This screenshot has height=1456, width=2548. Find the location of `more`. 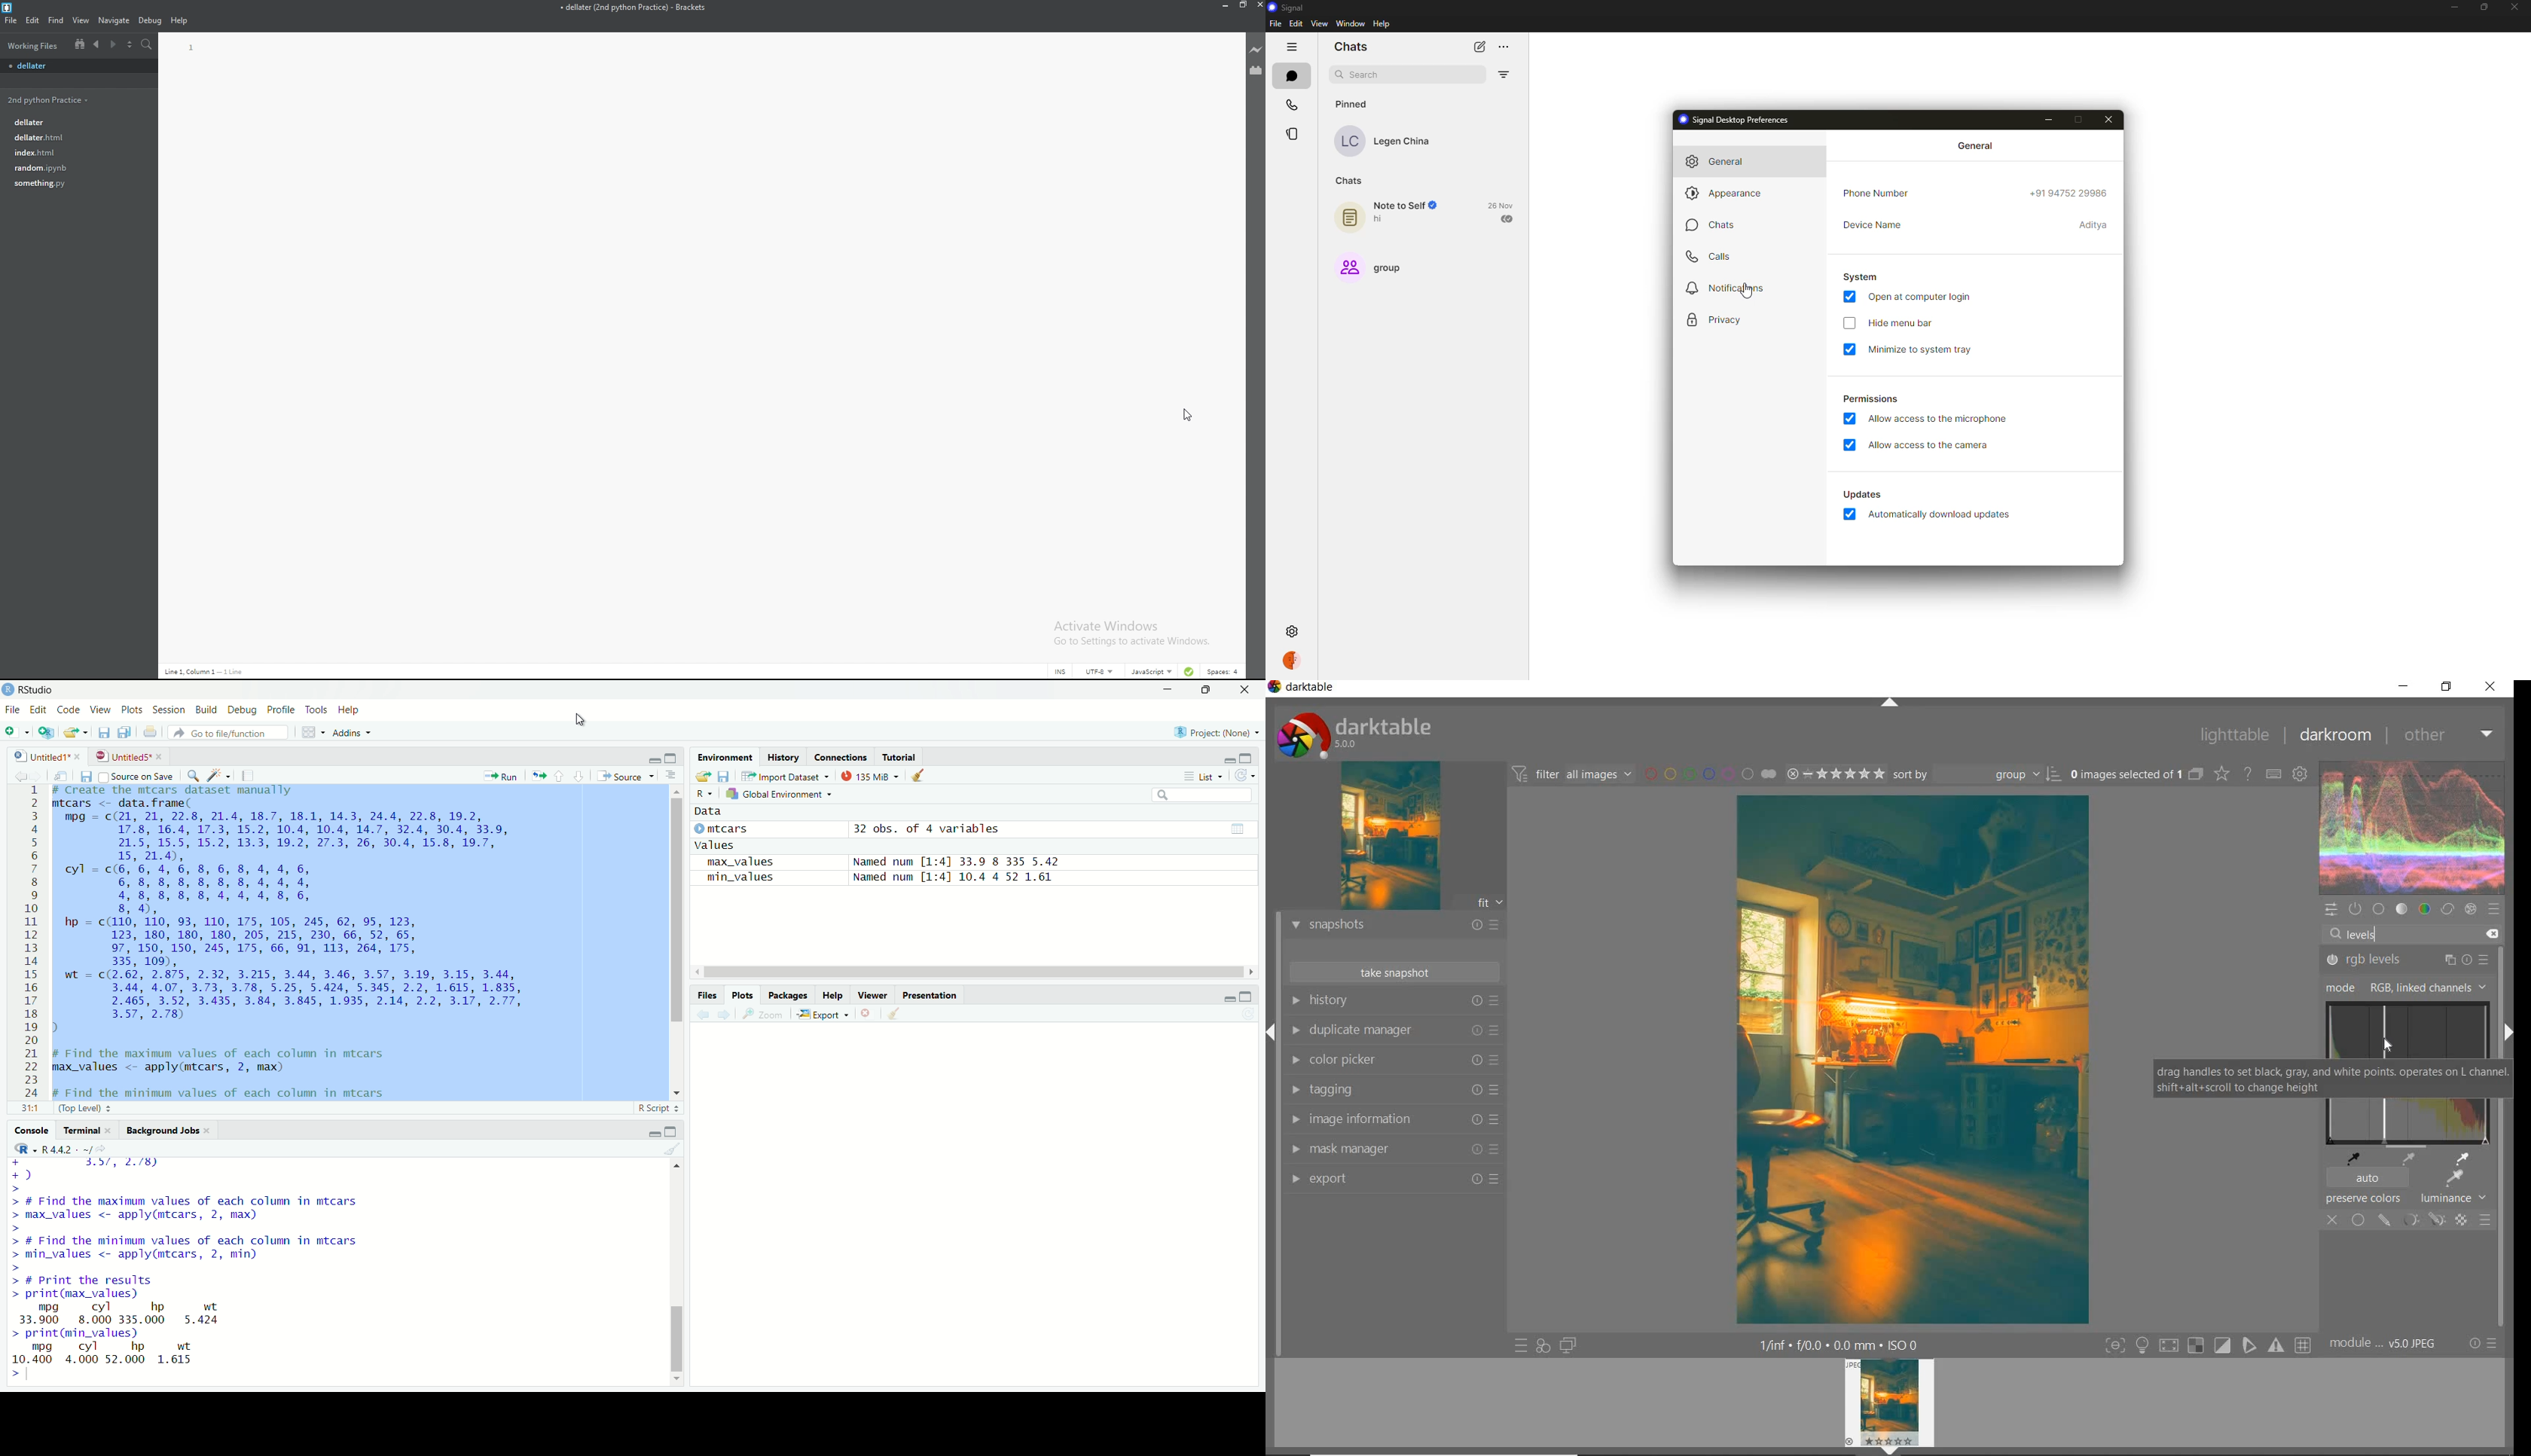

more is located at coordinates (1505, 46).